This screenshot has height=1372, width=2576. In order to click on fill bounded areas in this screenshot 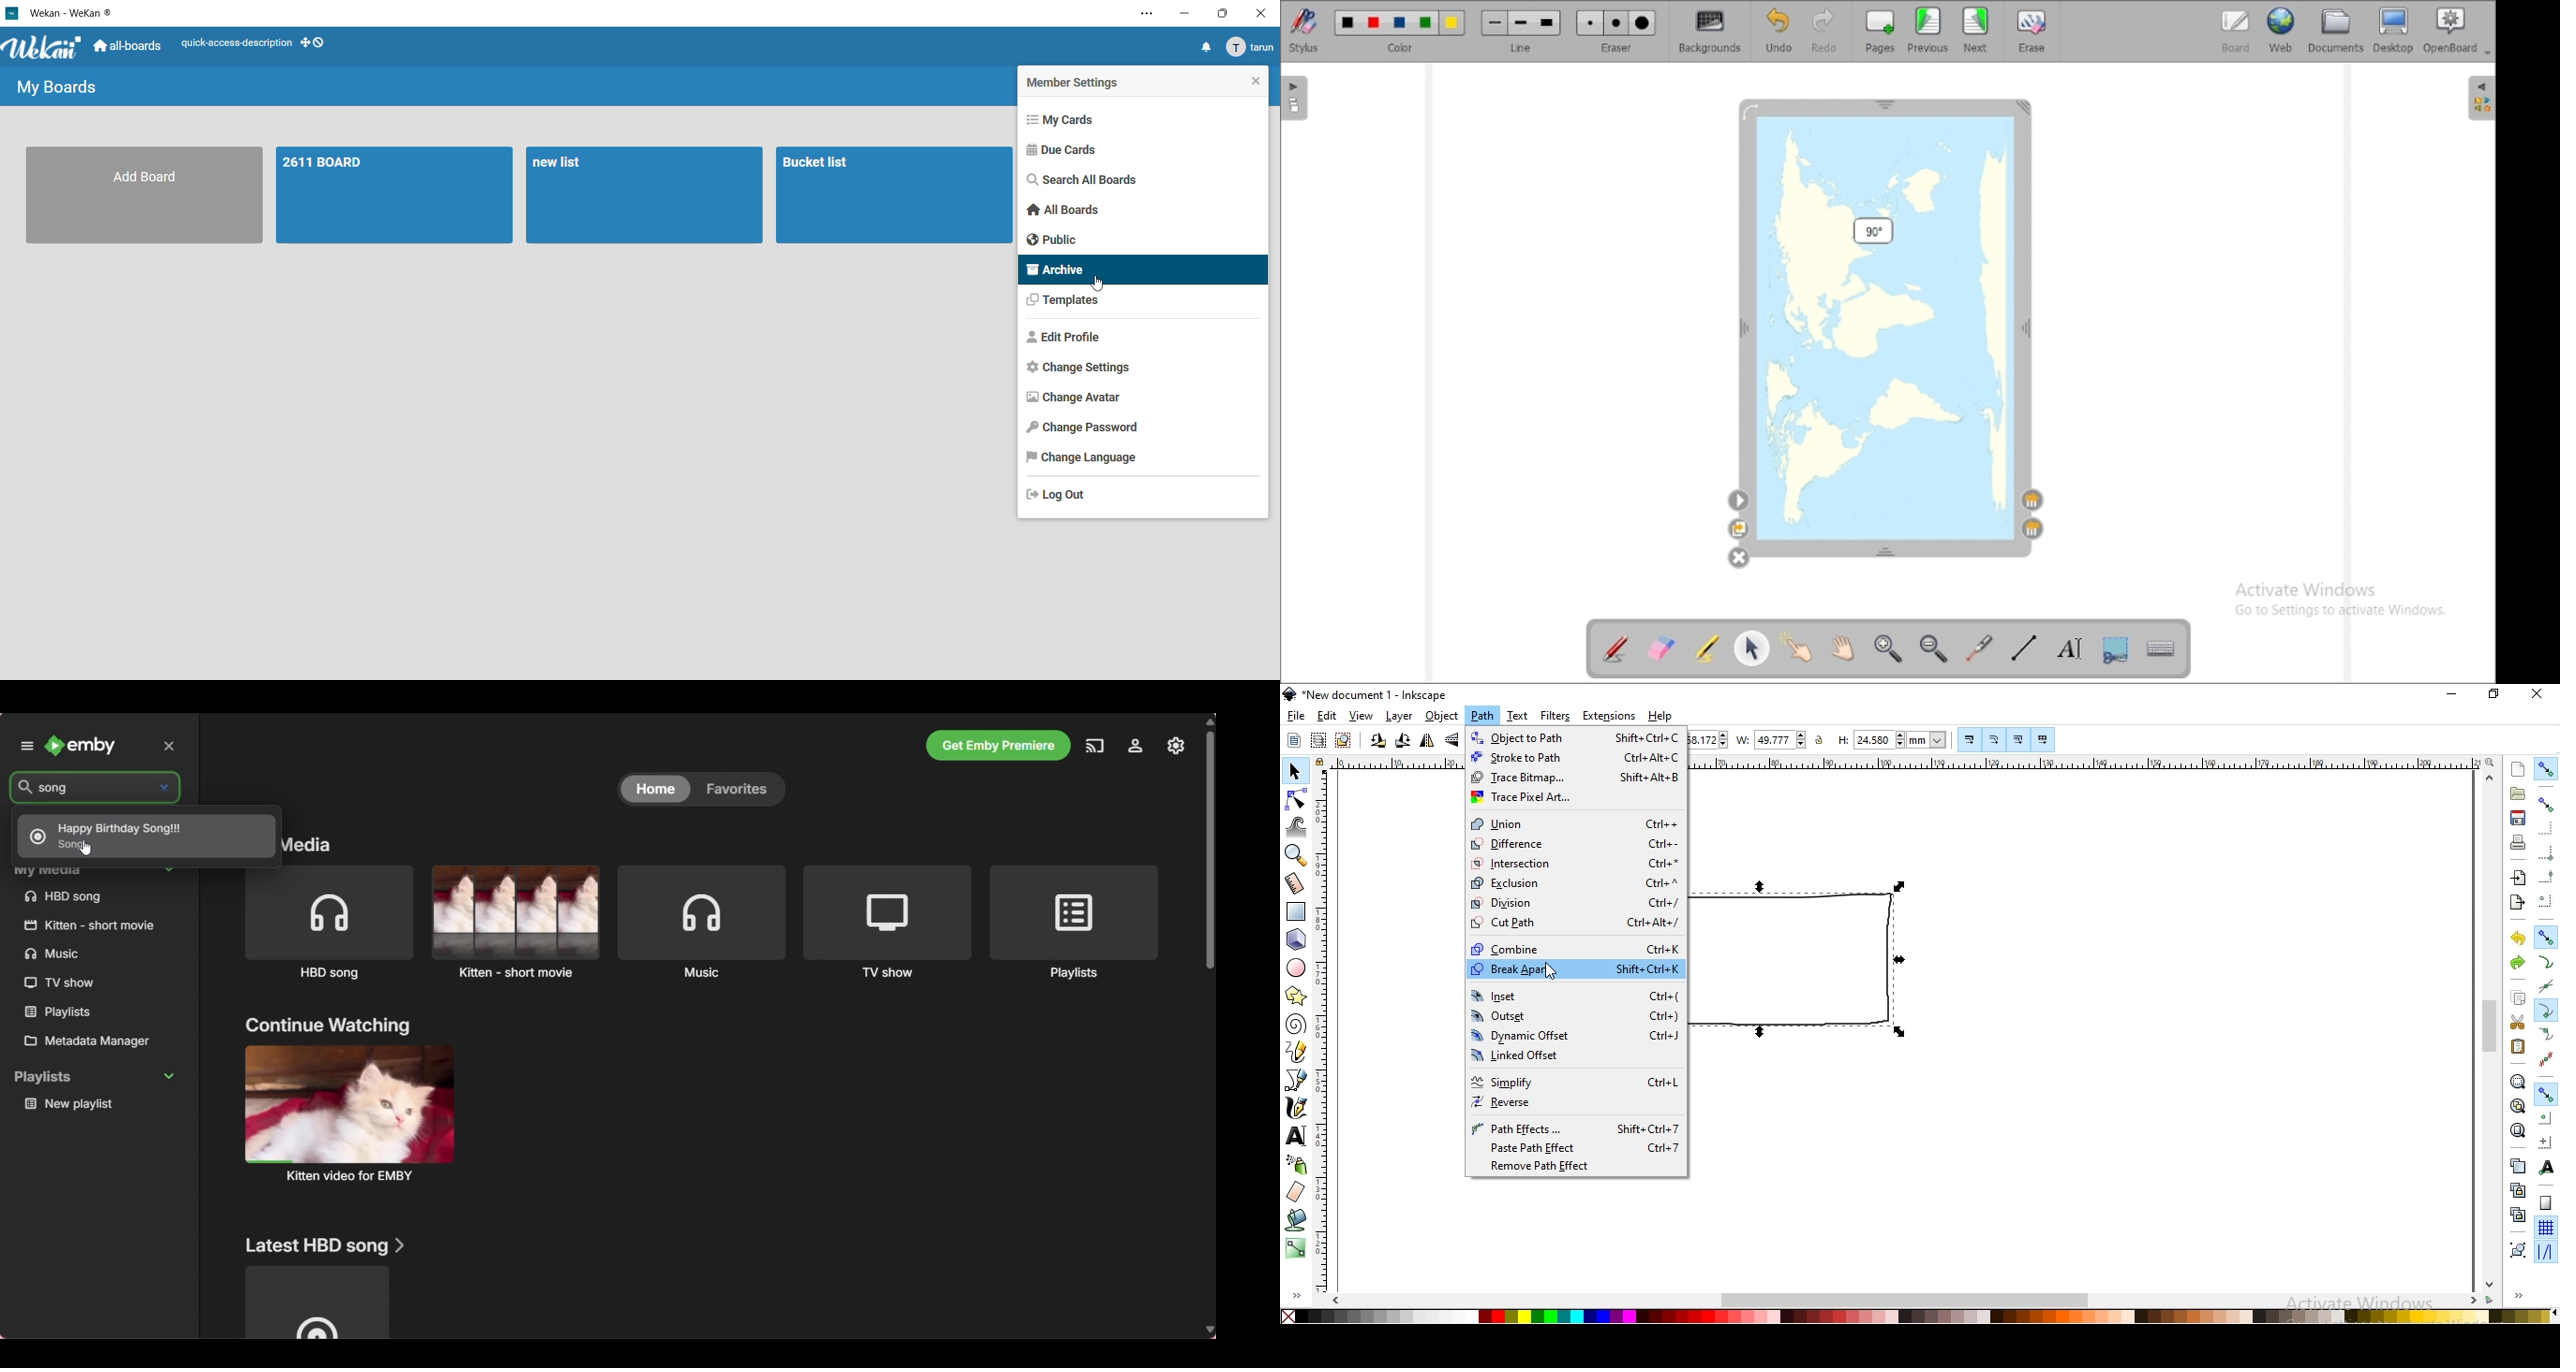, I will do `click(1300, 1220)`.